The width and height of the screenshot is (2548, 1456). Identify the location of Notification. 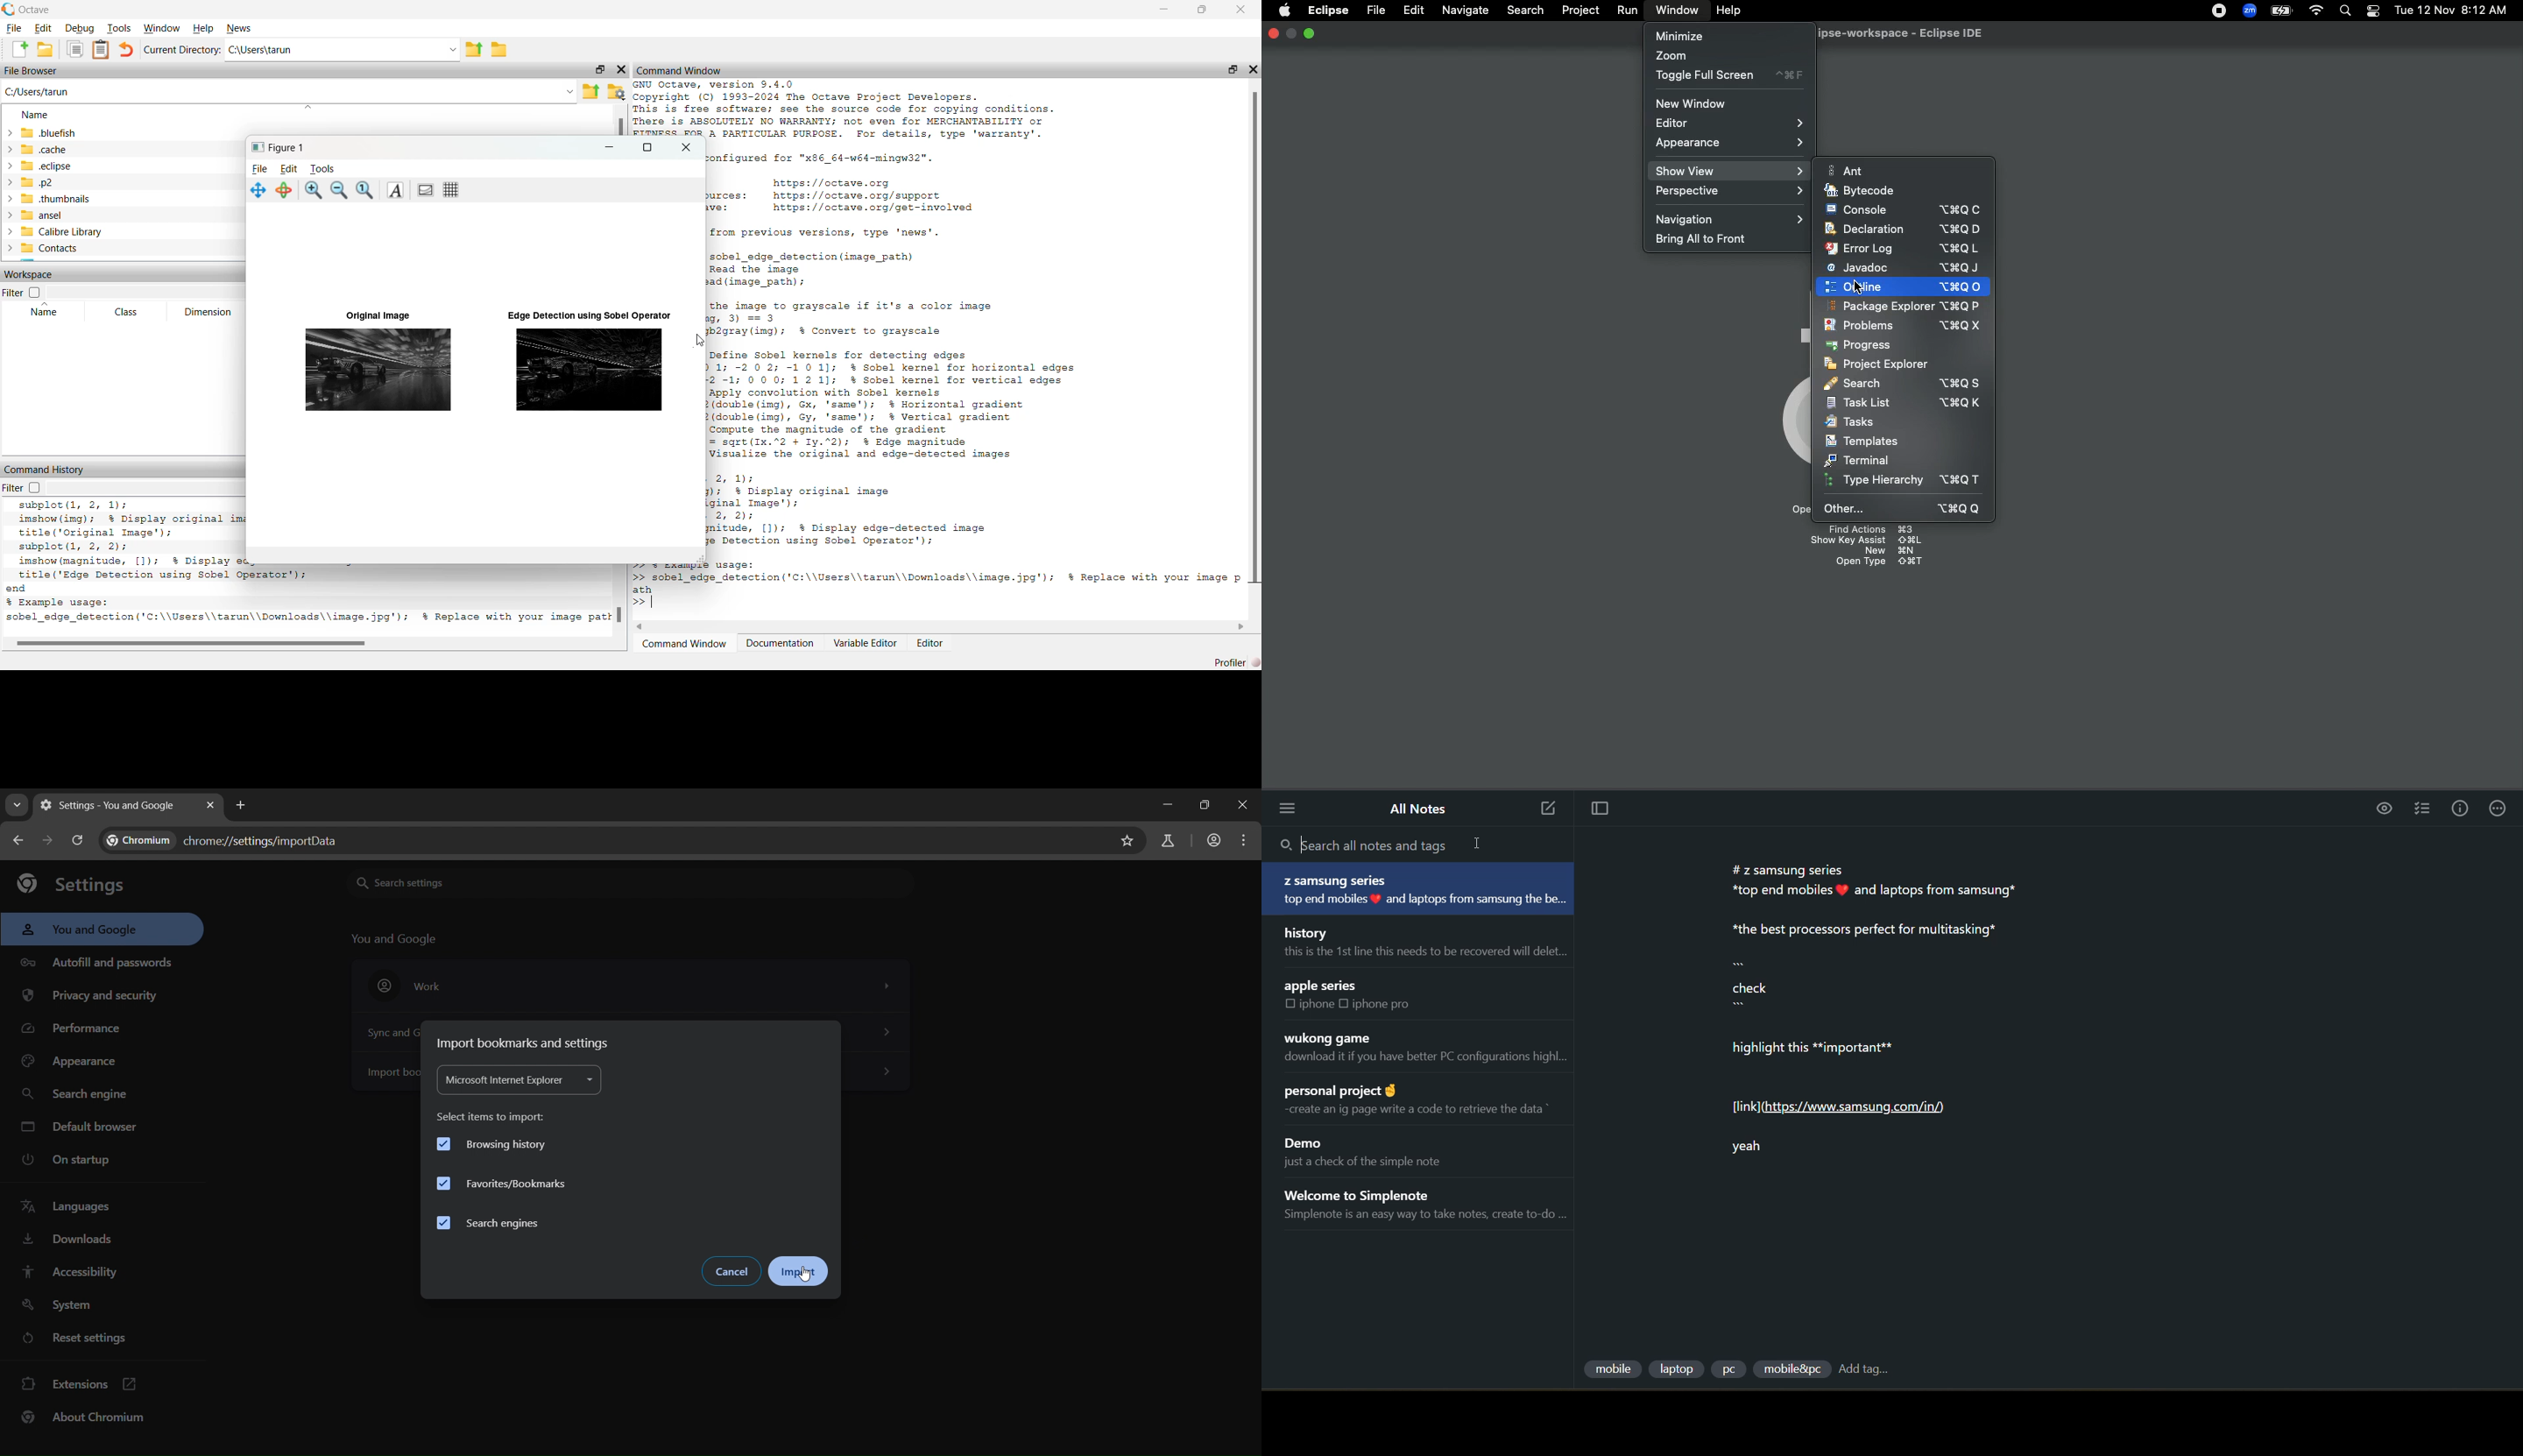
(2372, 11).